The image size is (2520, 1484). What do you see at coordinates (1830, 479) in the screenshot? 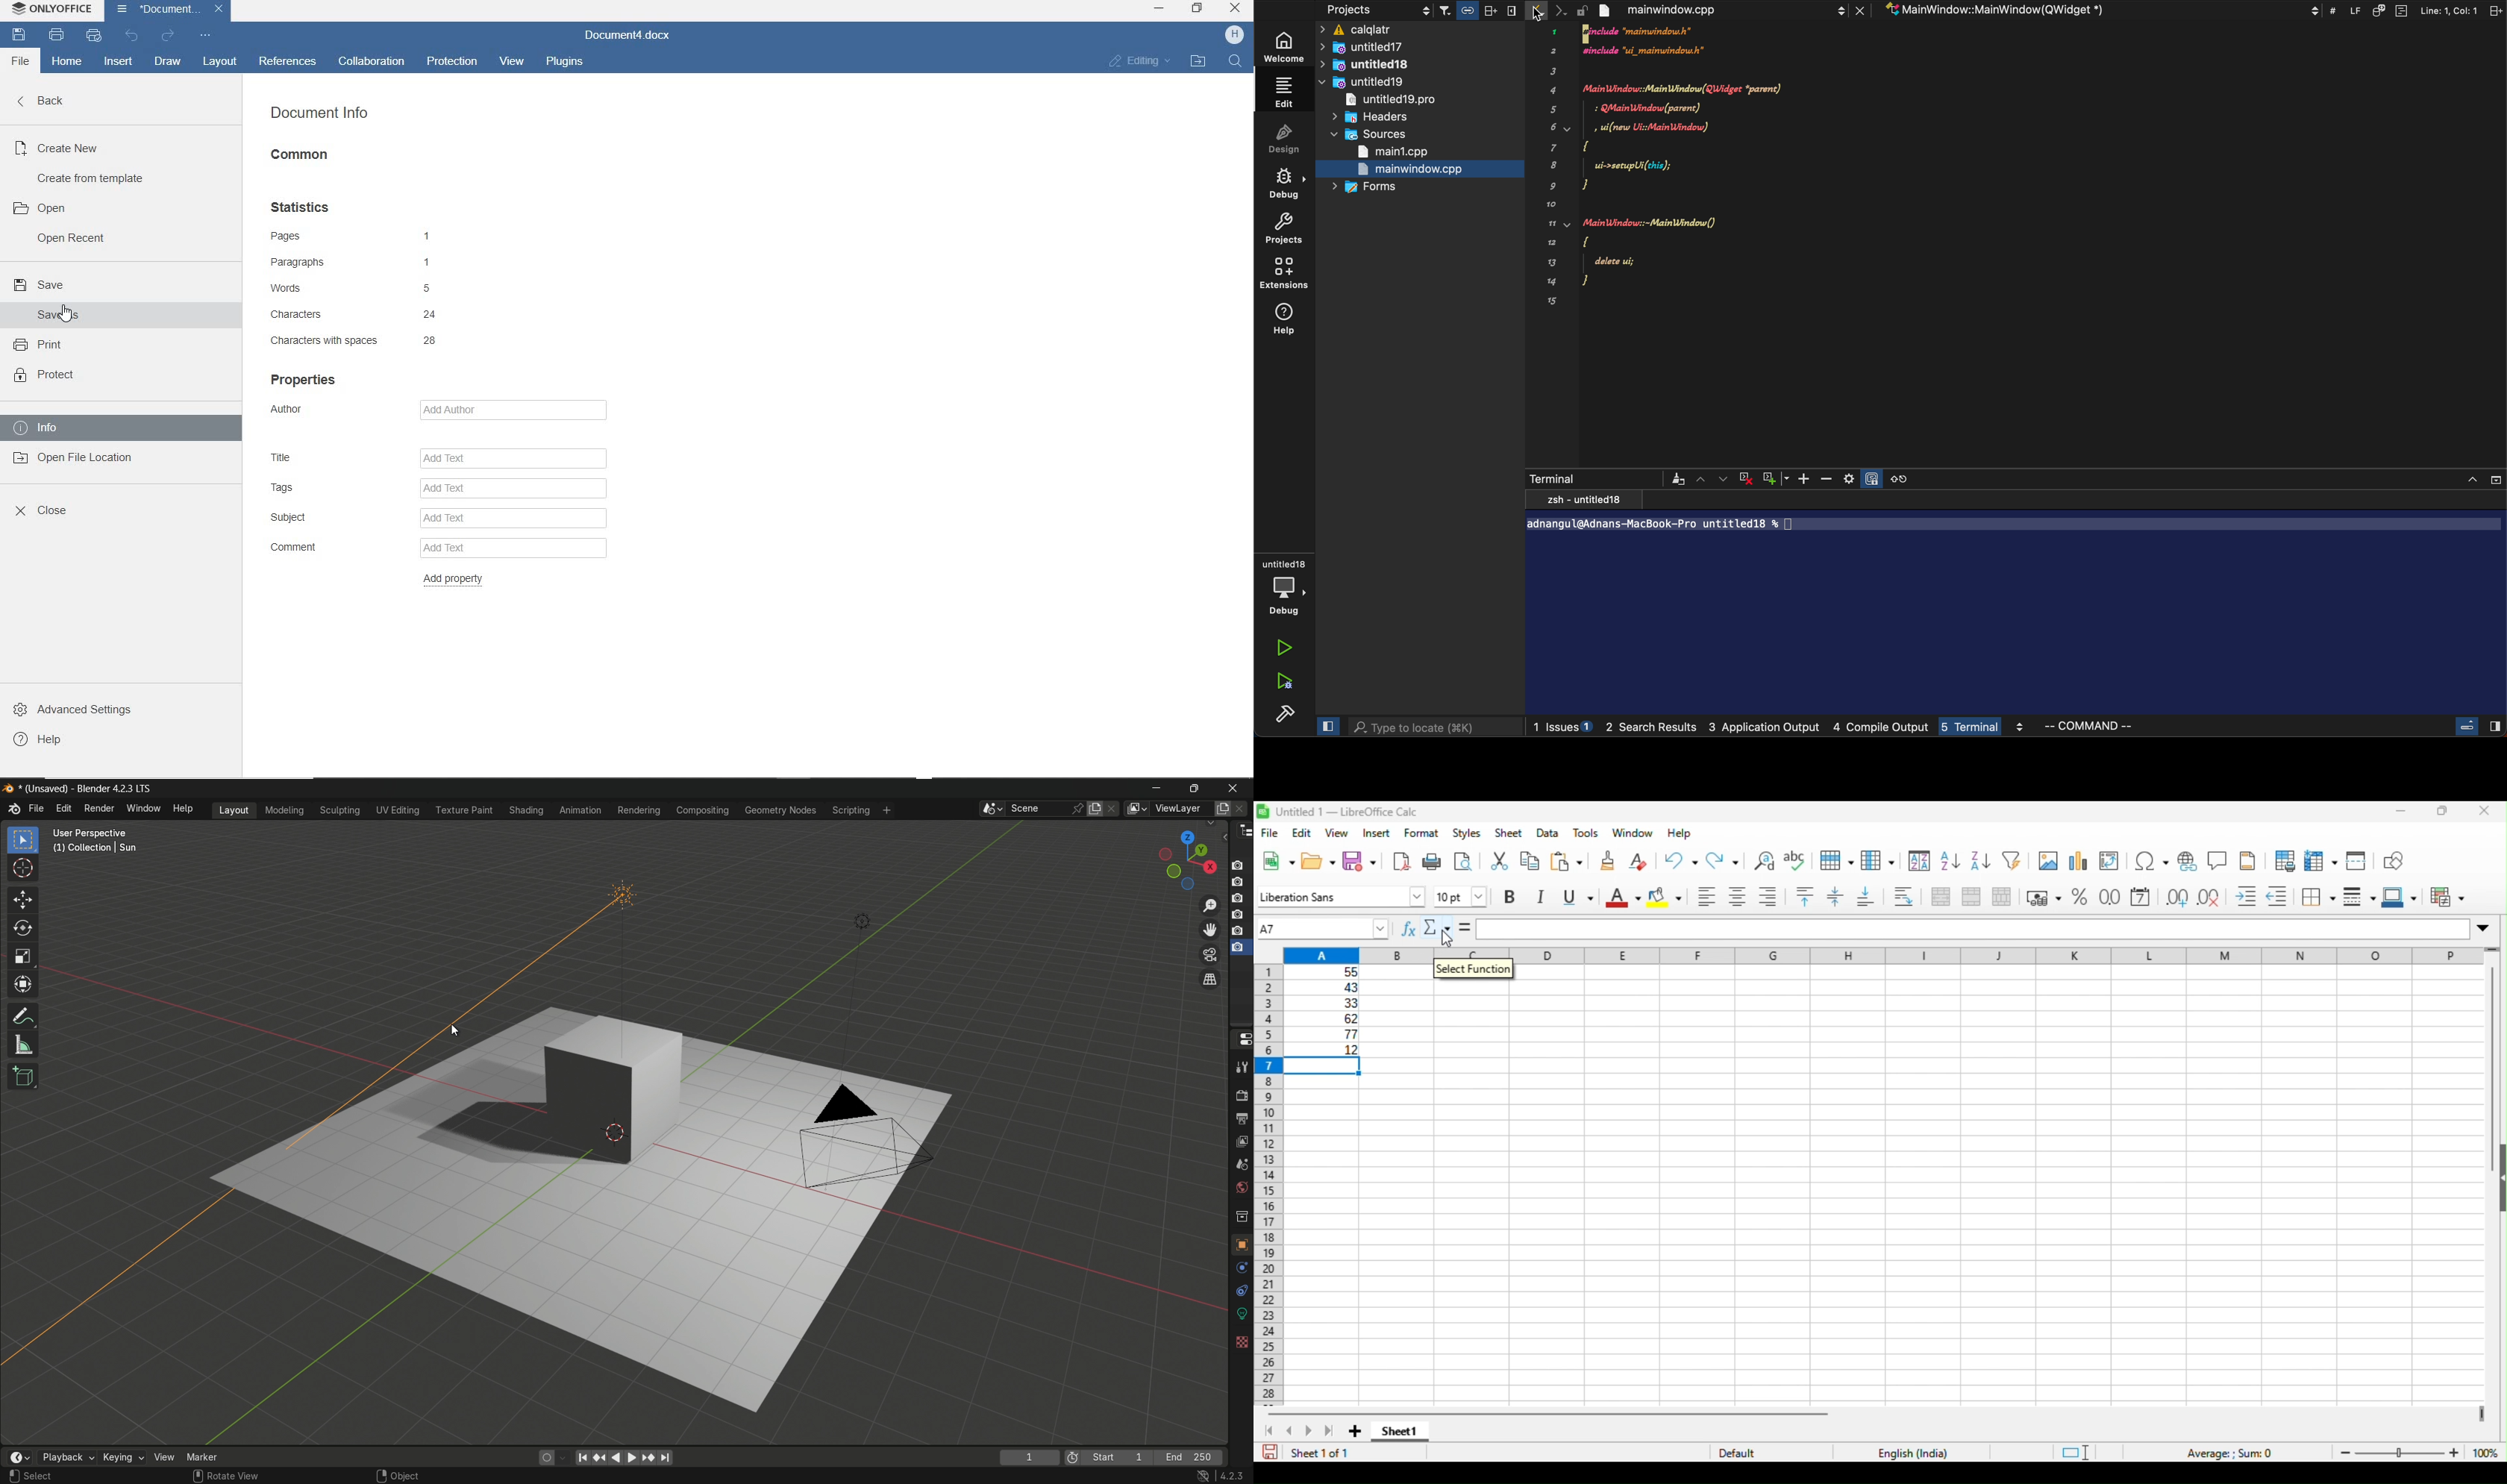
I see `zoom out` at bounding box center [1830, 479].